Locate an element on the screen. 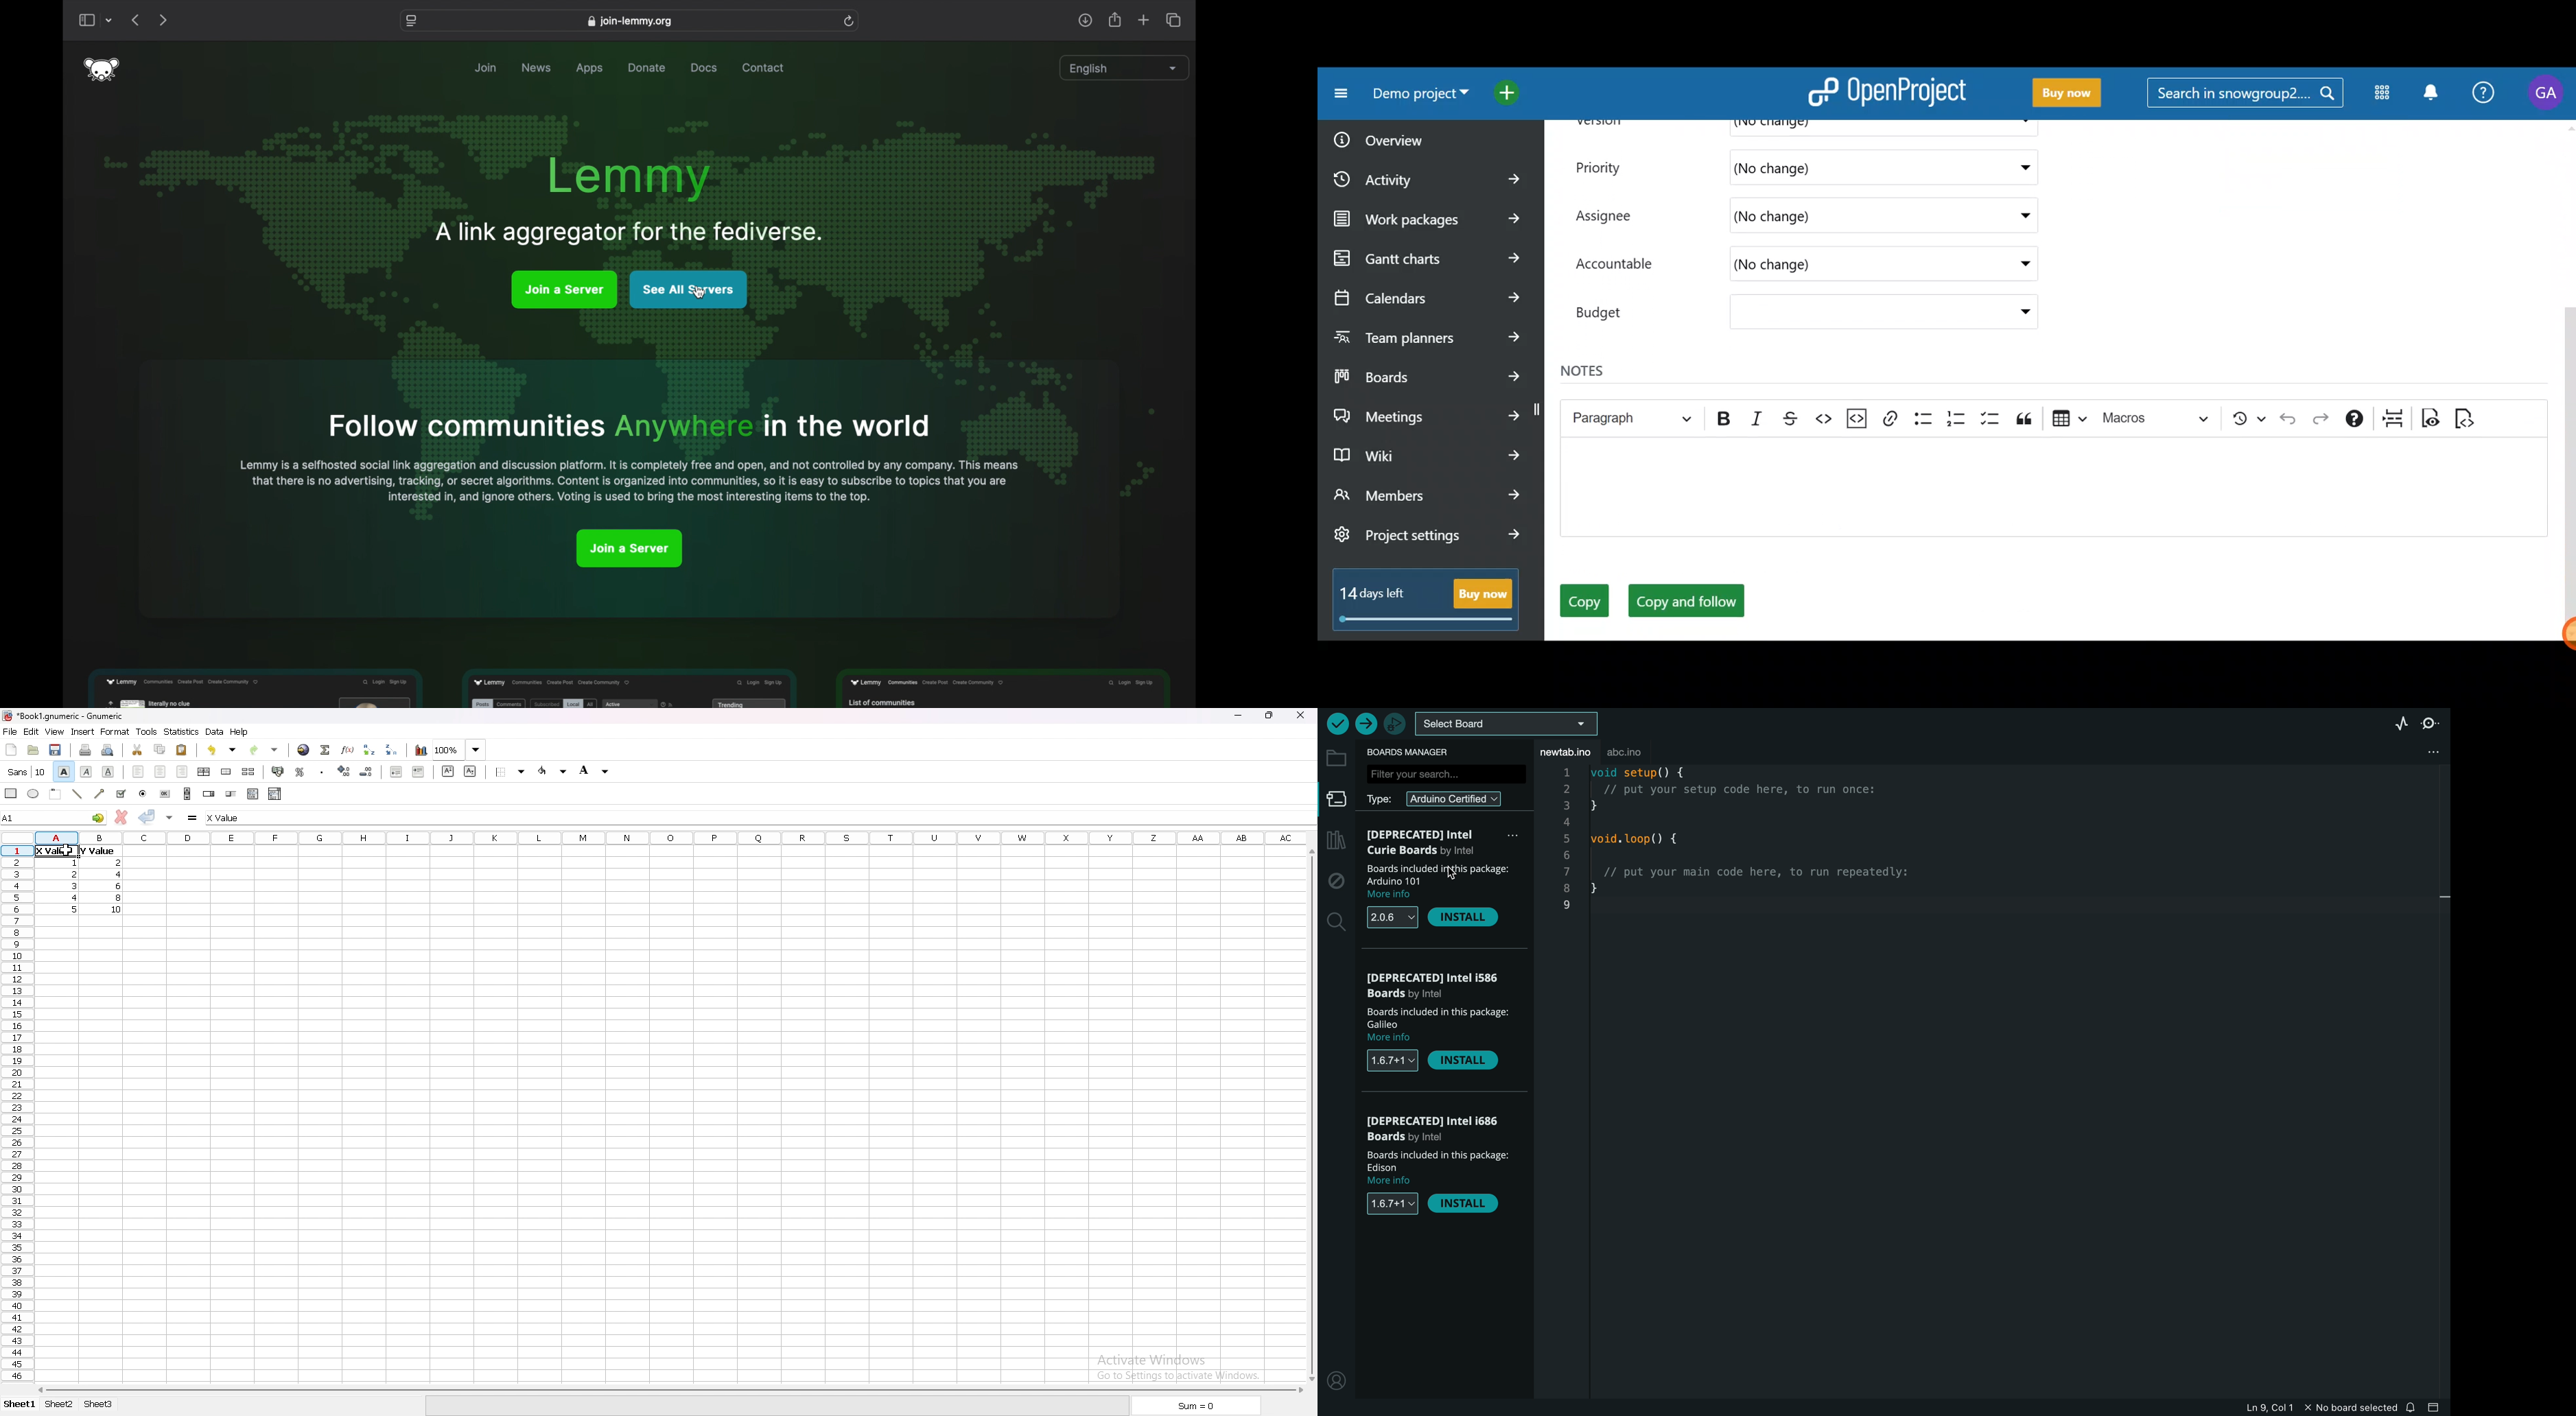 The image size is (2576, 1428). Buy now is located at coordinates (2061, 93).